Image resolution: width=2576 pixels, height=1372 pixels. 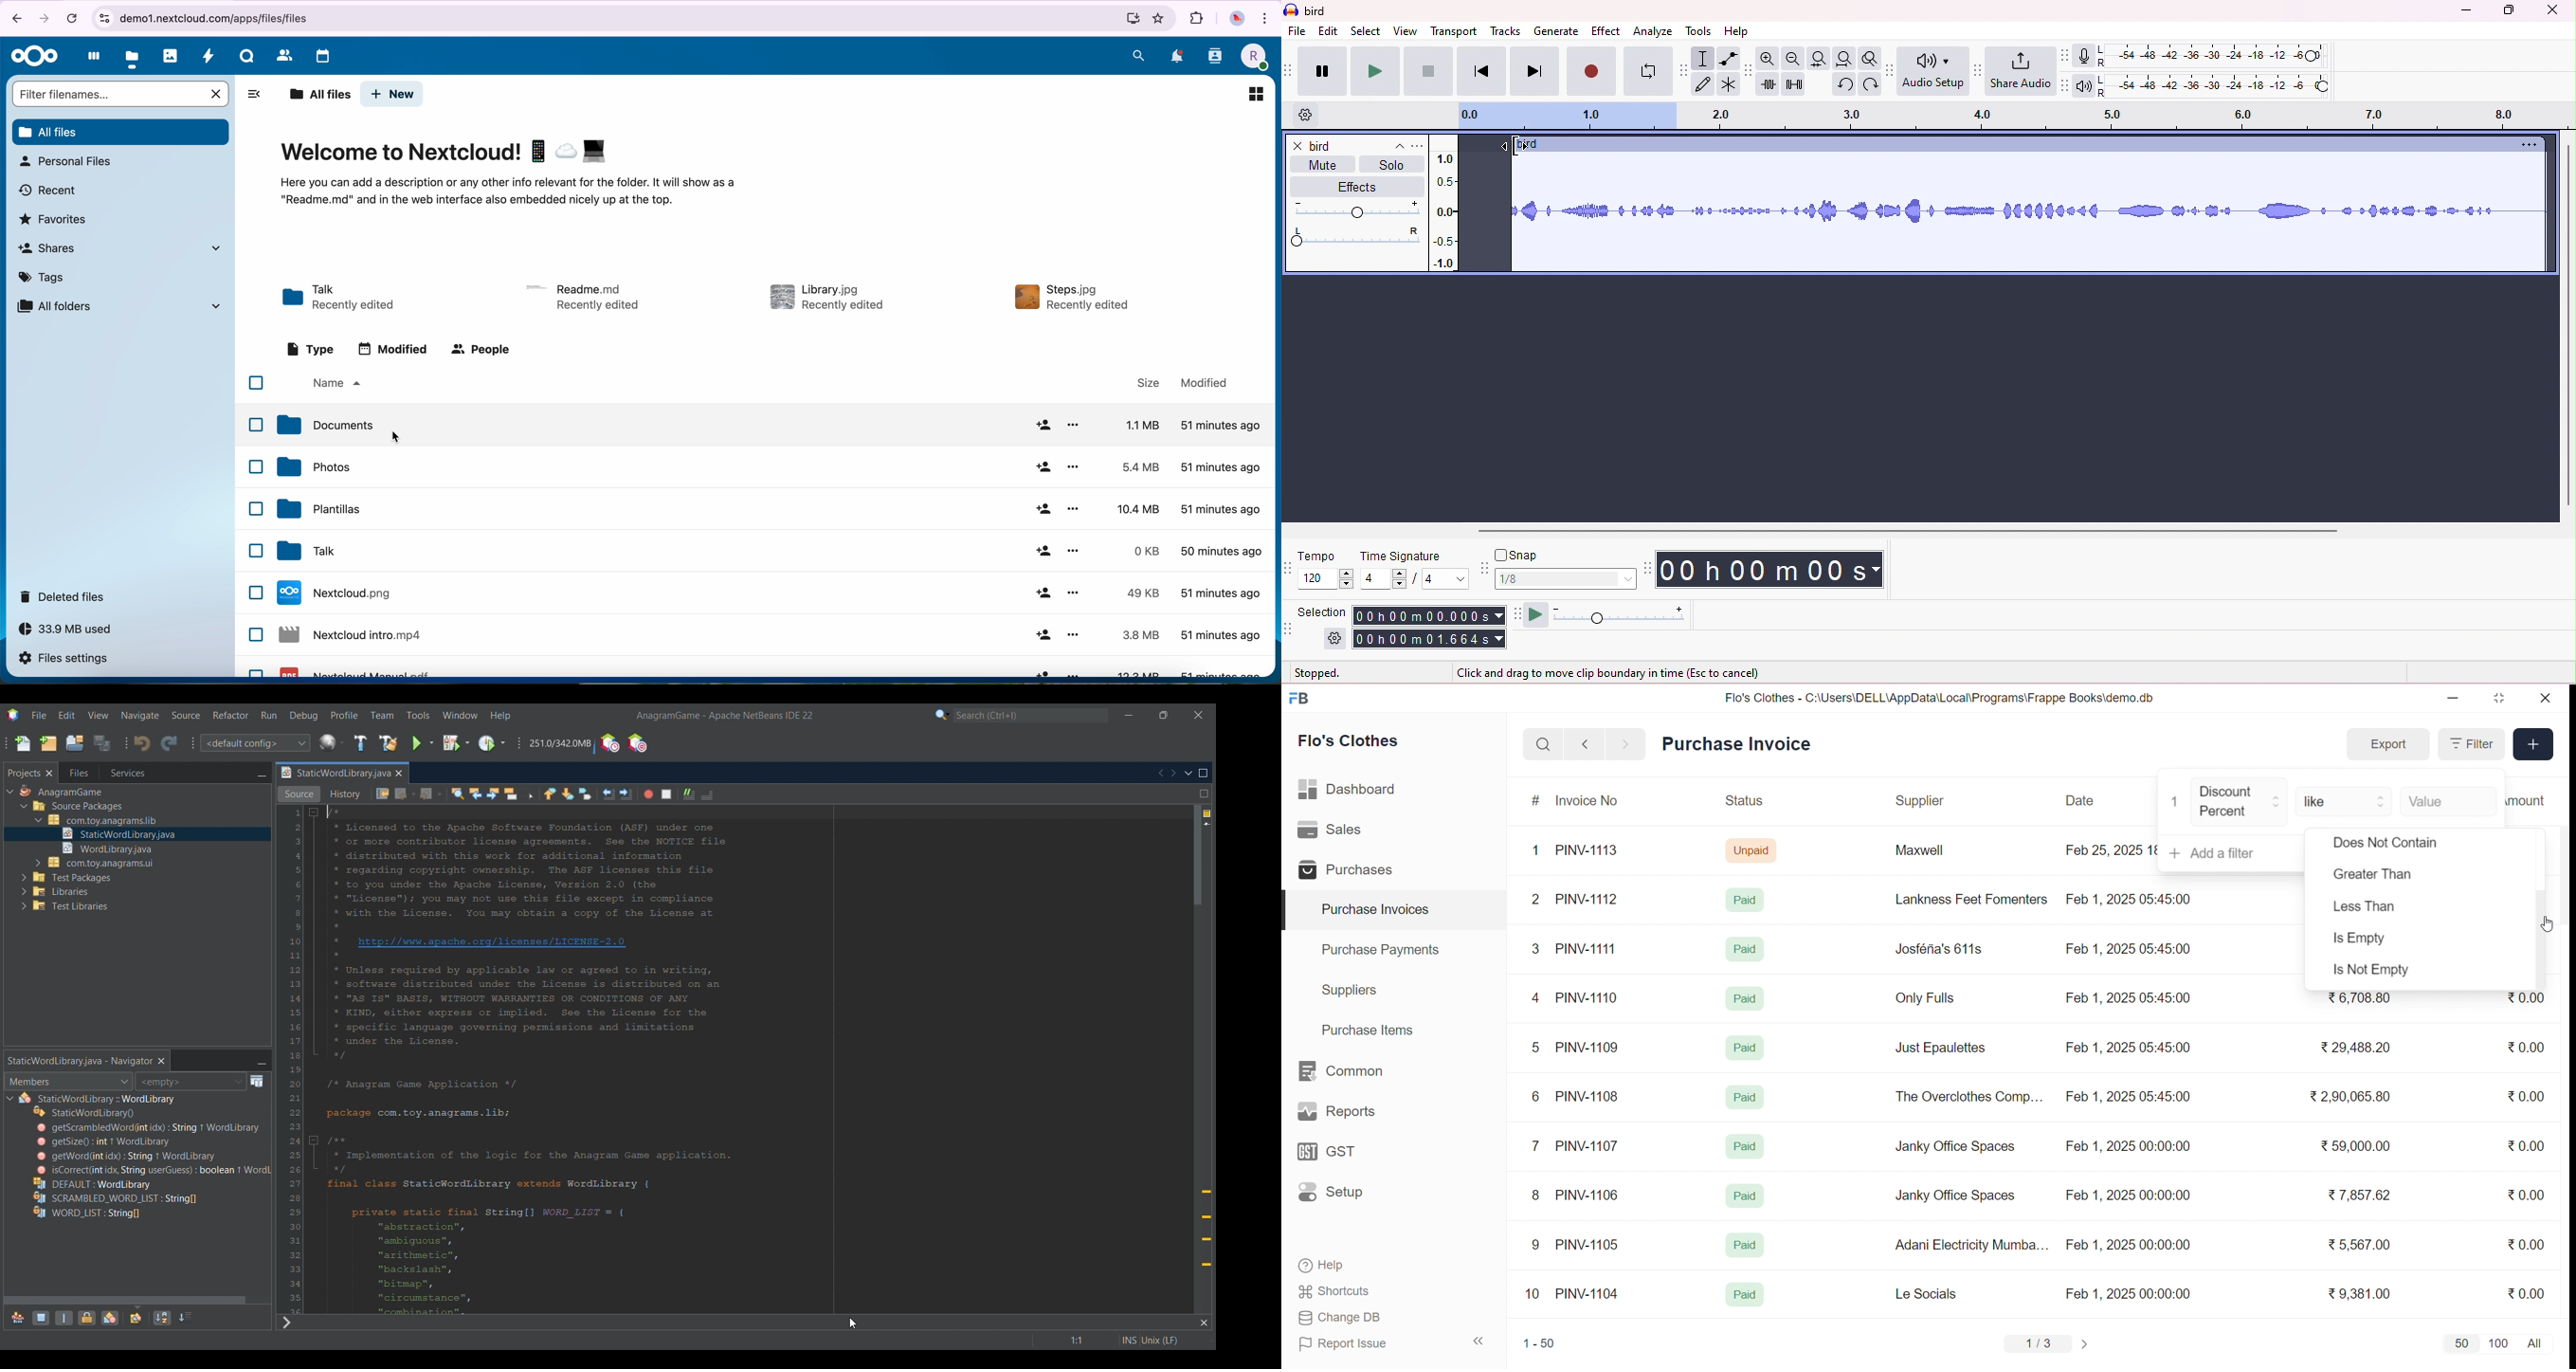 I want to click on select, so click(x=1367, y=30).